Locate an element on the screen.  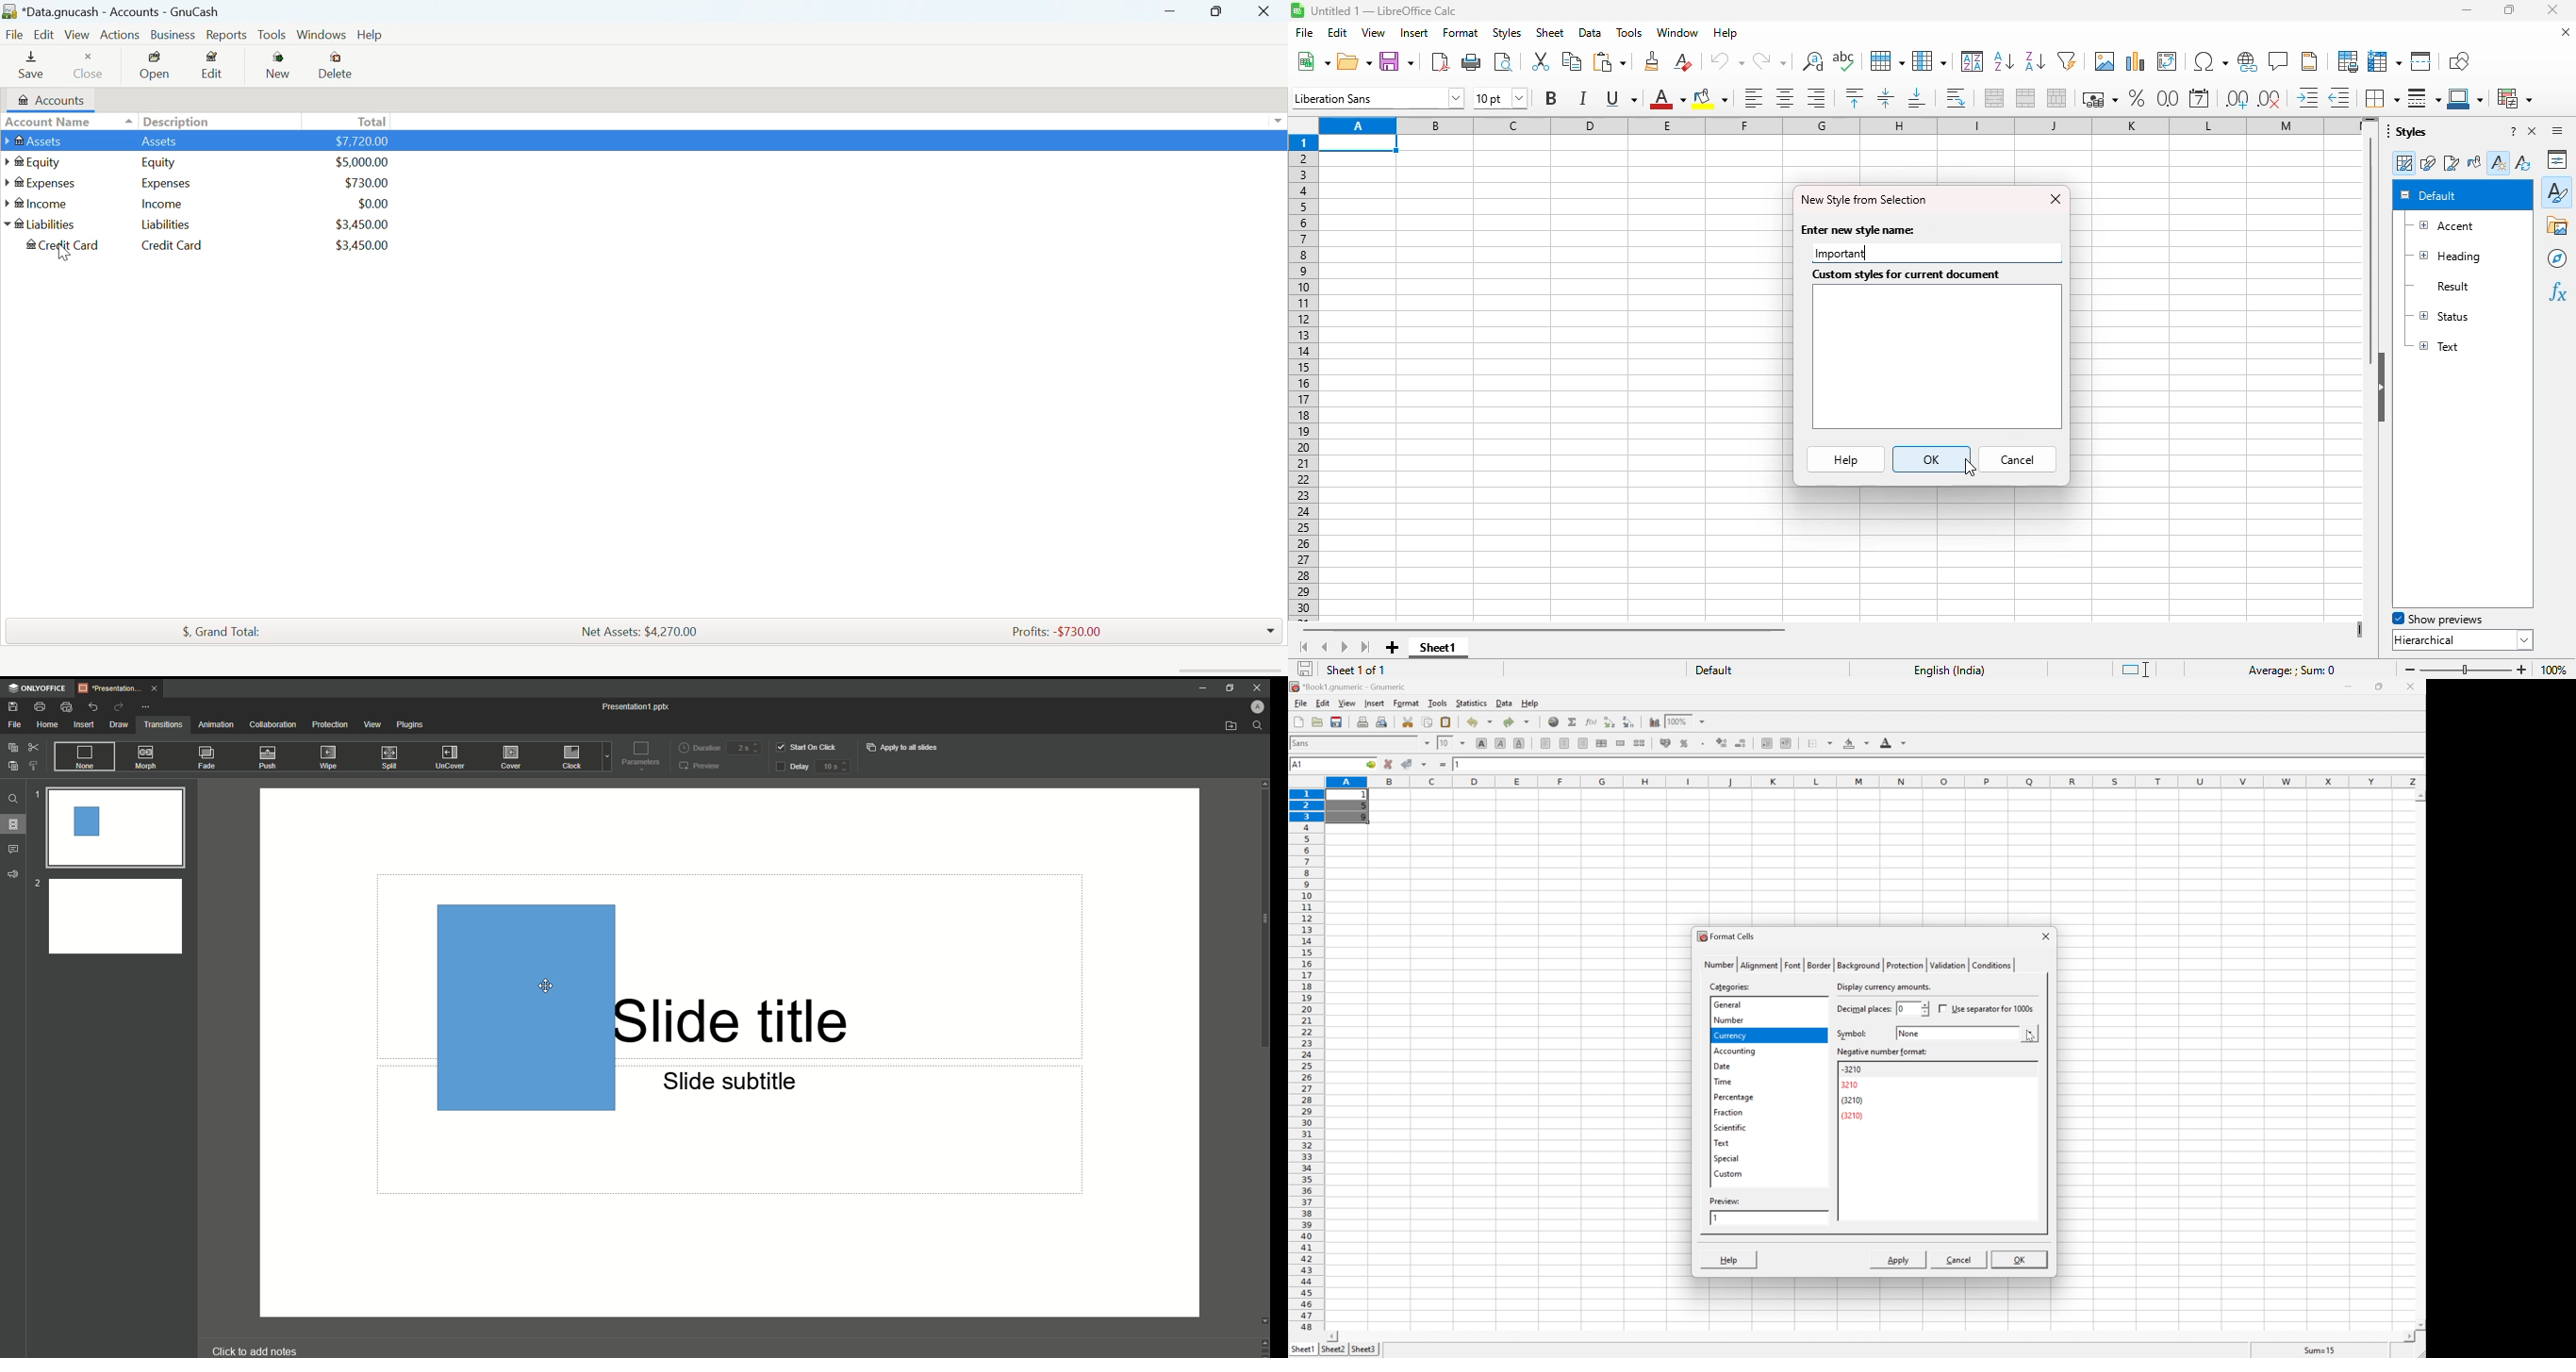
accept changes is located at coordinates (1408, 763).